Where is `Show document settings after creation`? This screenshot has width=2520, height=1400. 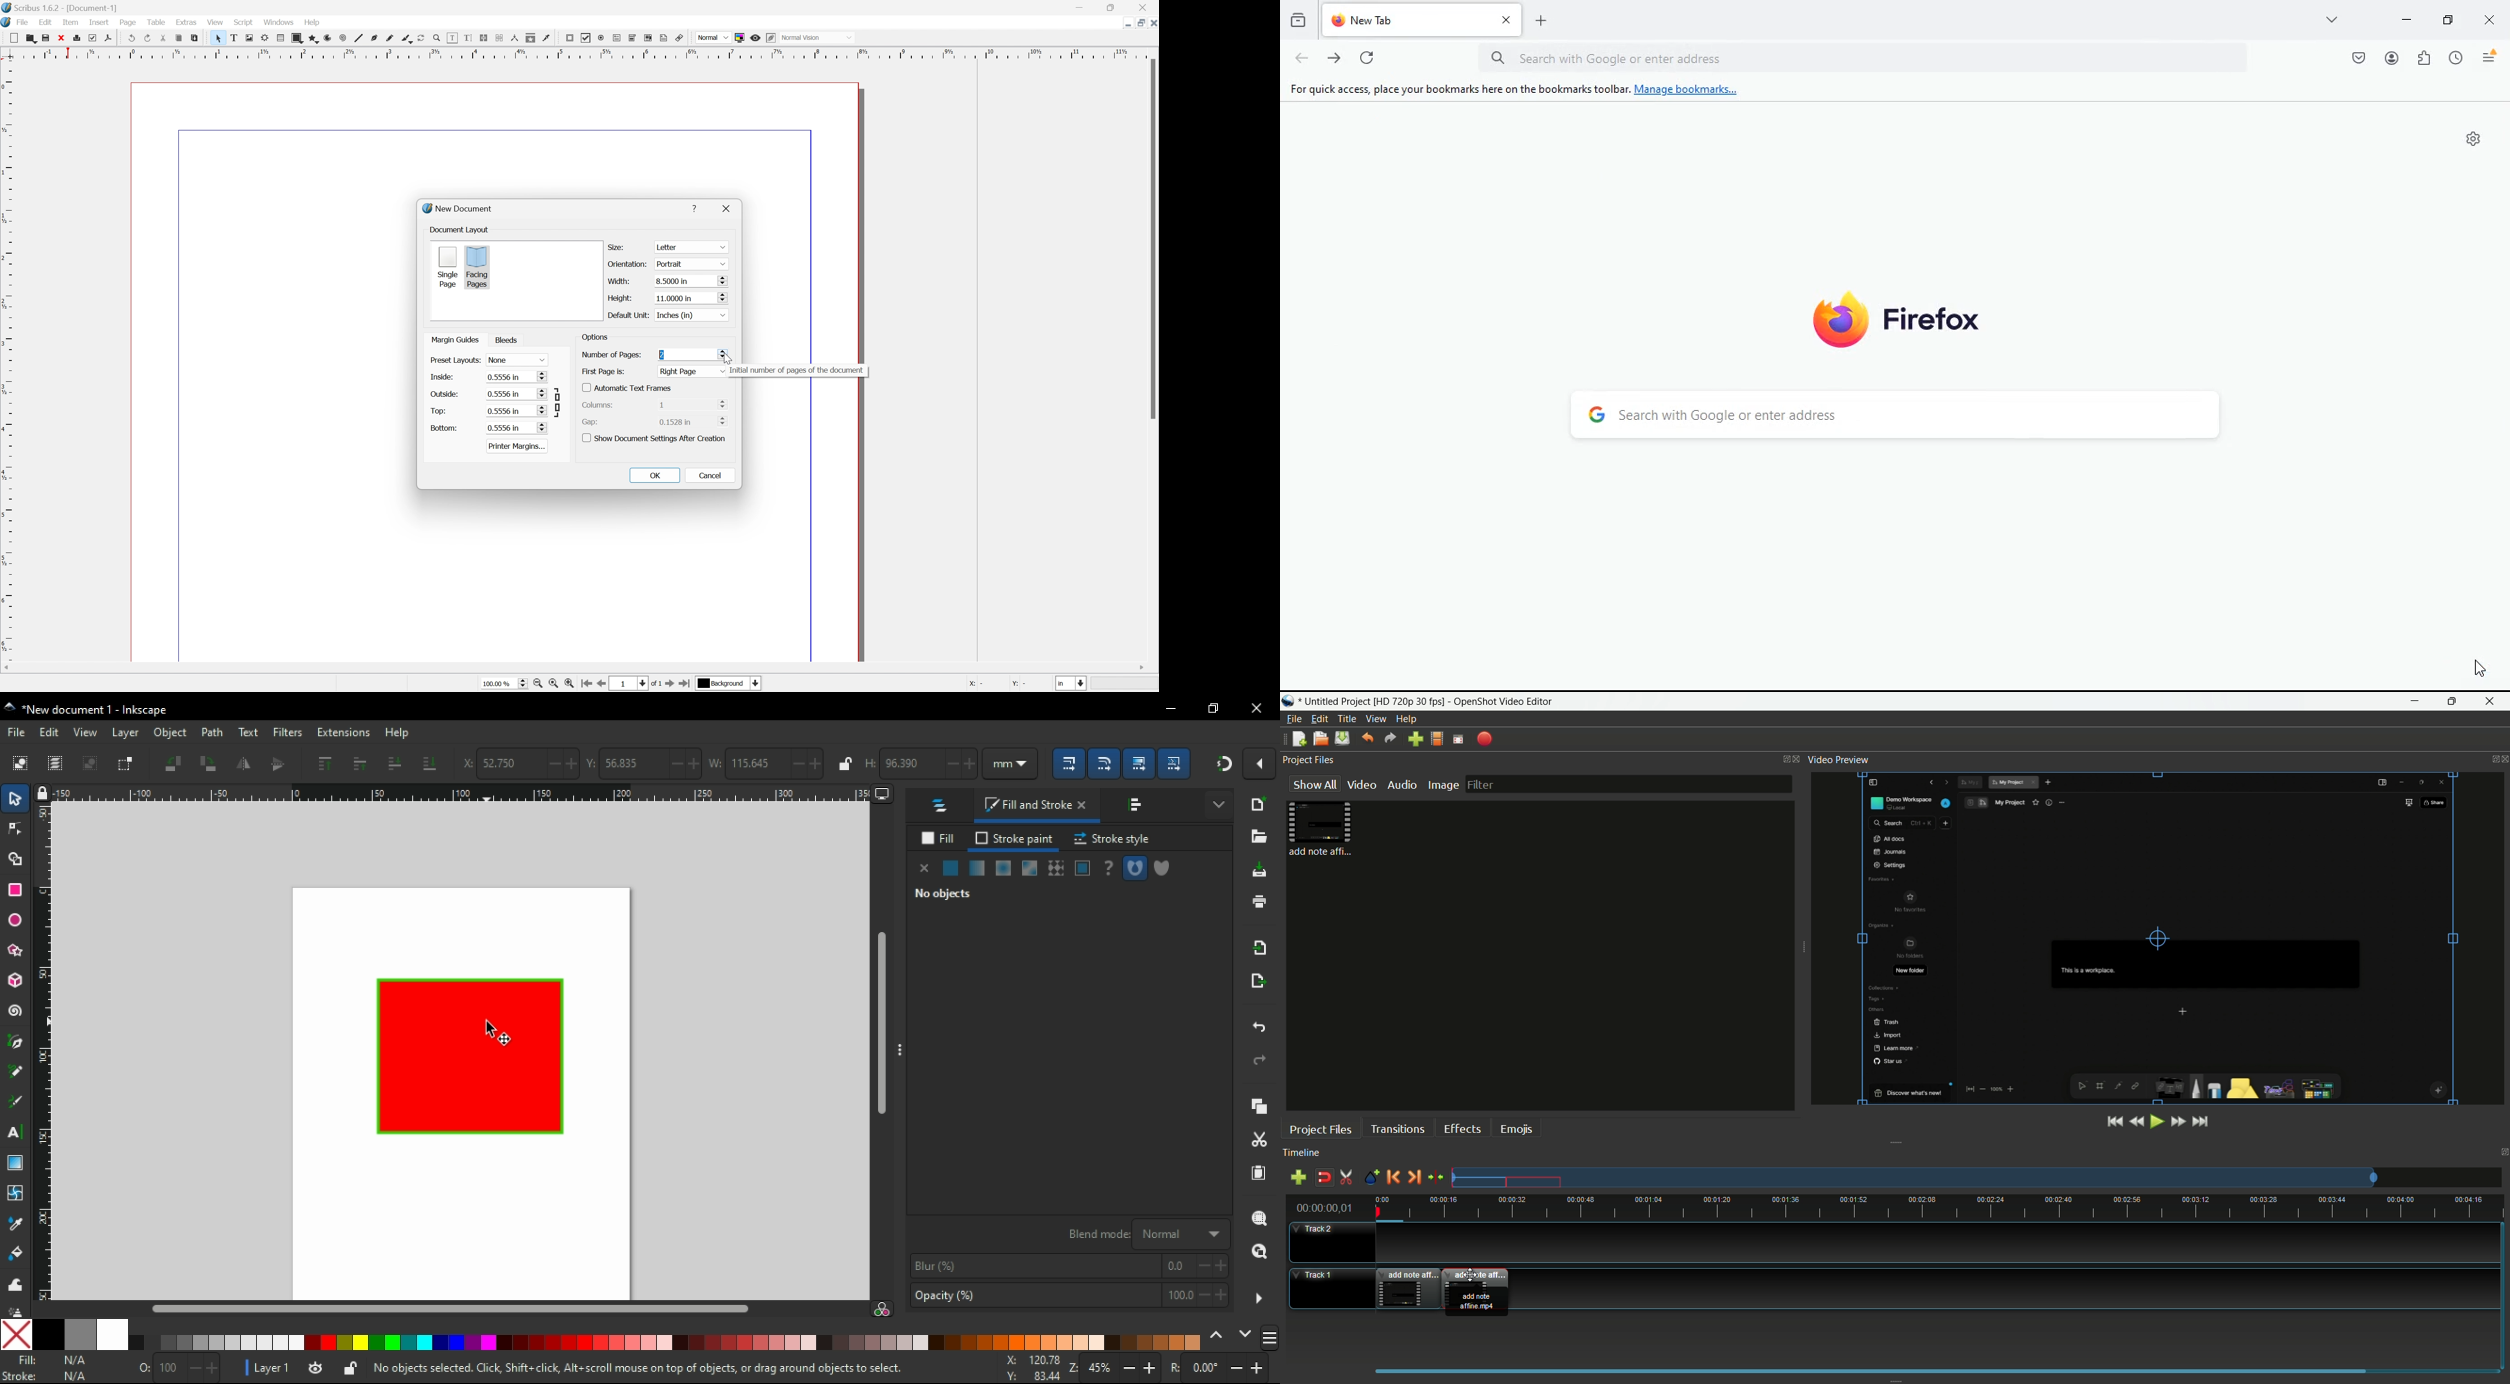
Show document settings after creation is located at coordinates (657, 437).